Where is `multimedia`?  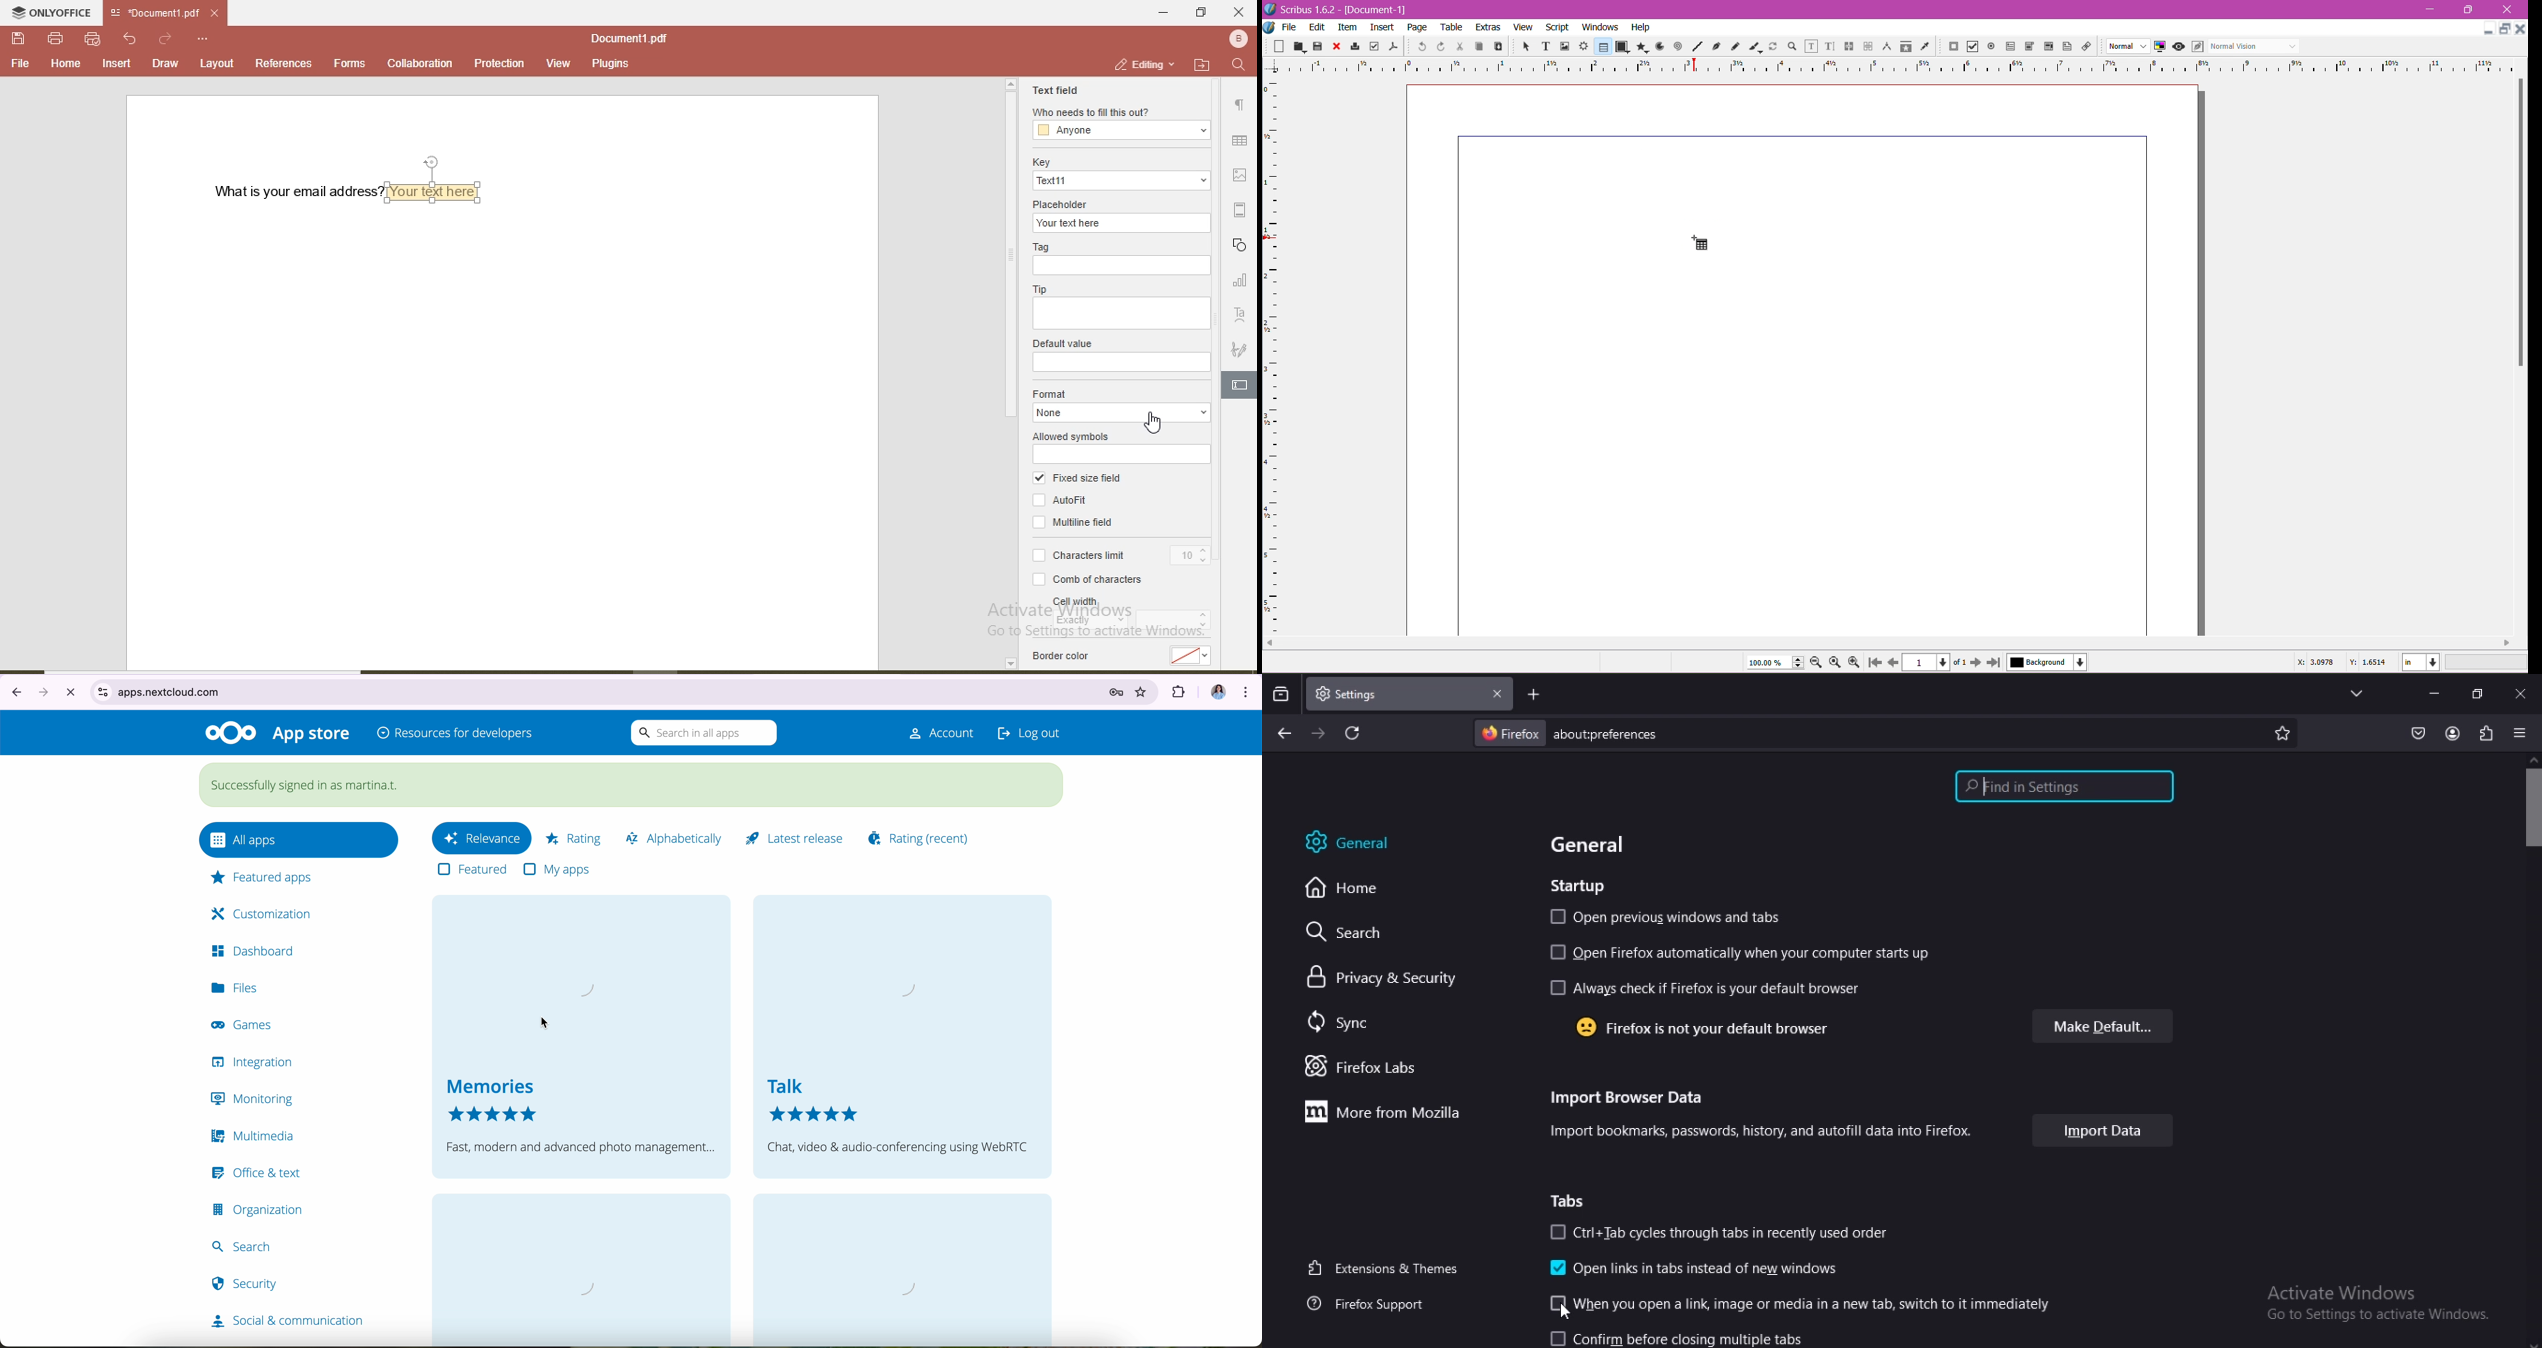
multimedia is located at coordinates (254, 1134).